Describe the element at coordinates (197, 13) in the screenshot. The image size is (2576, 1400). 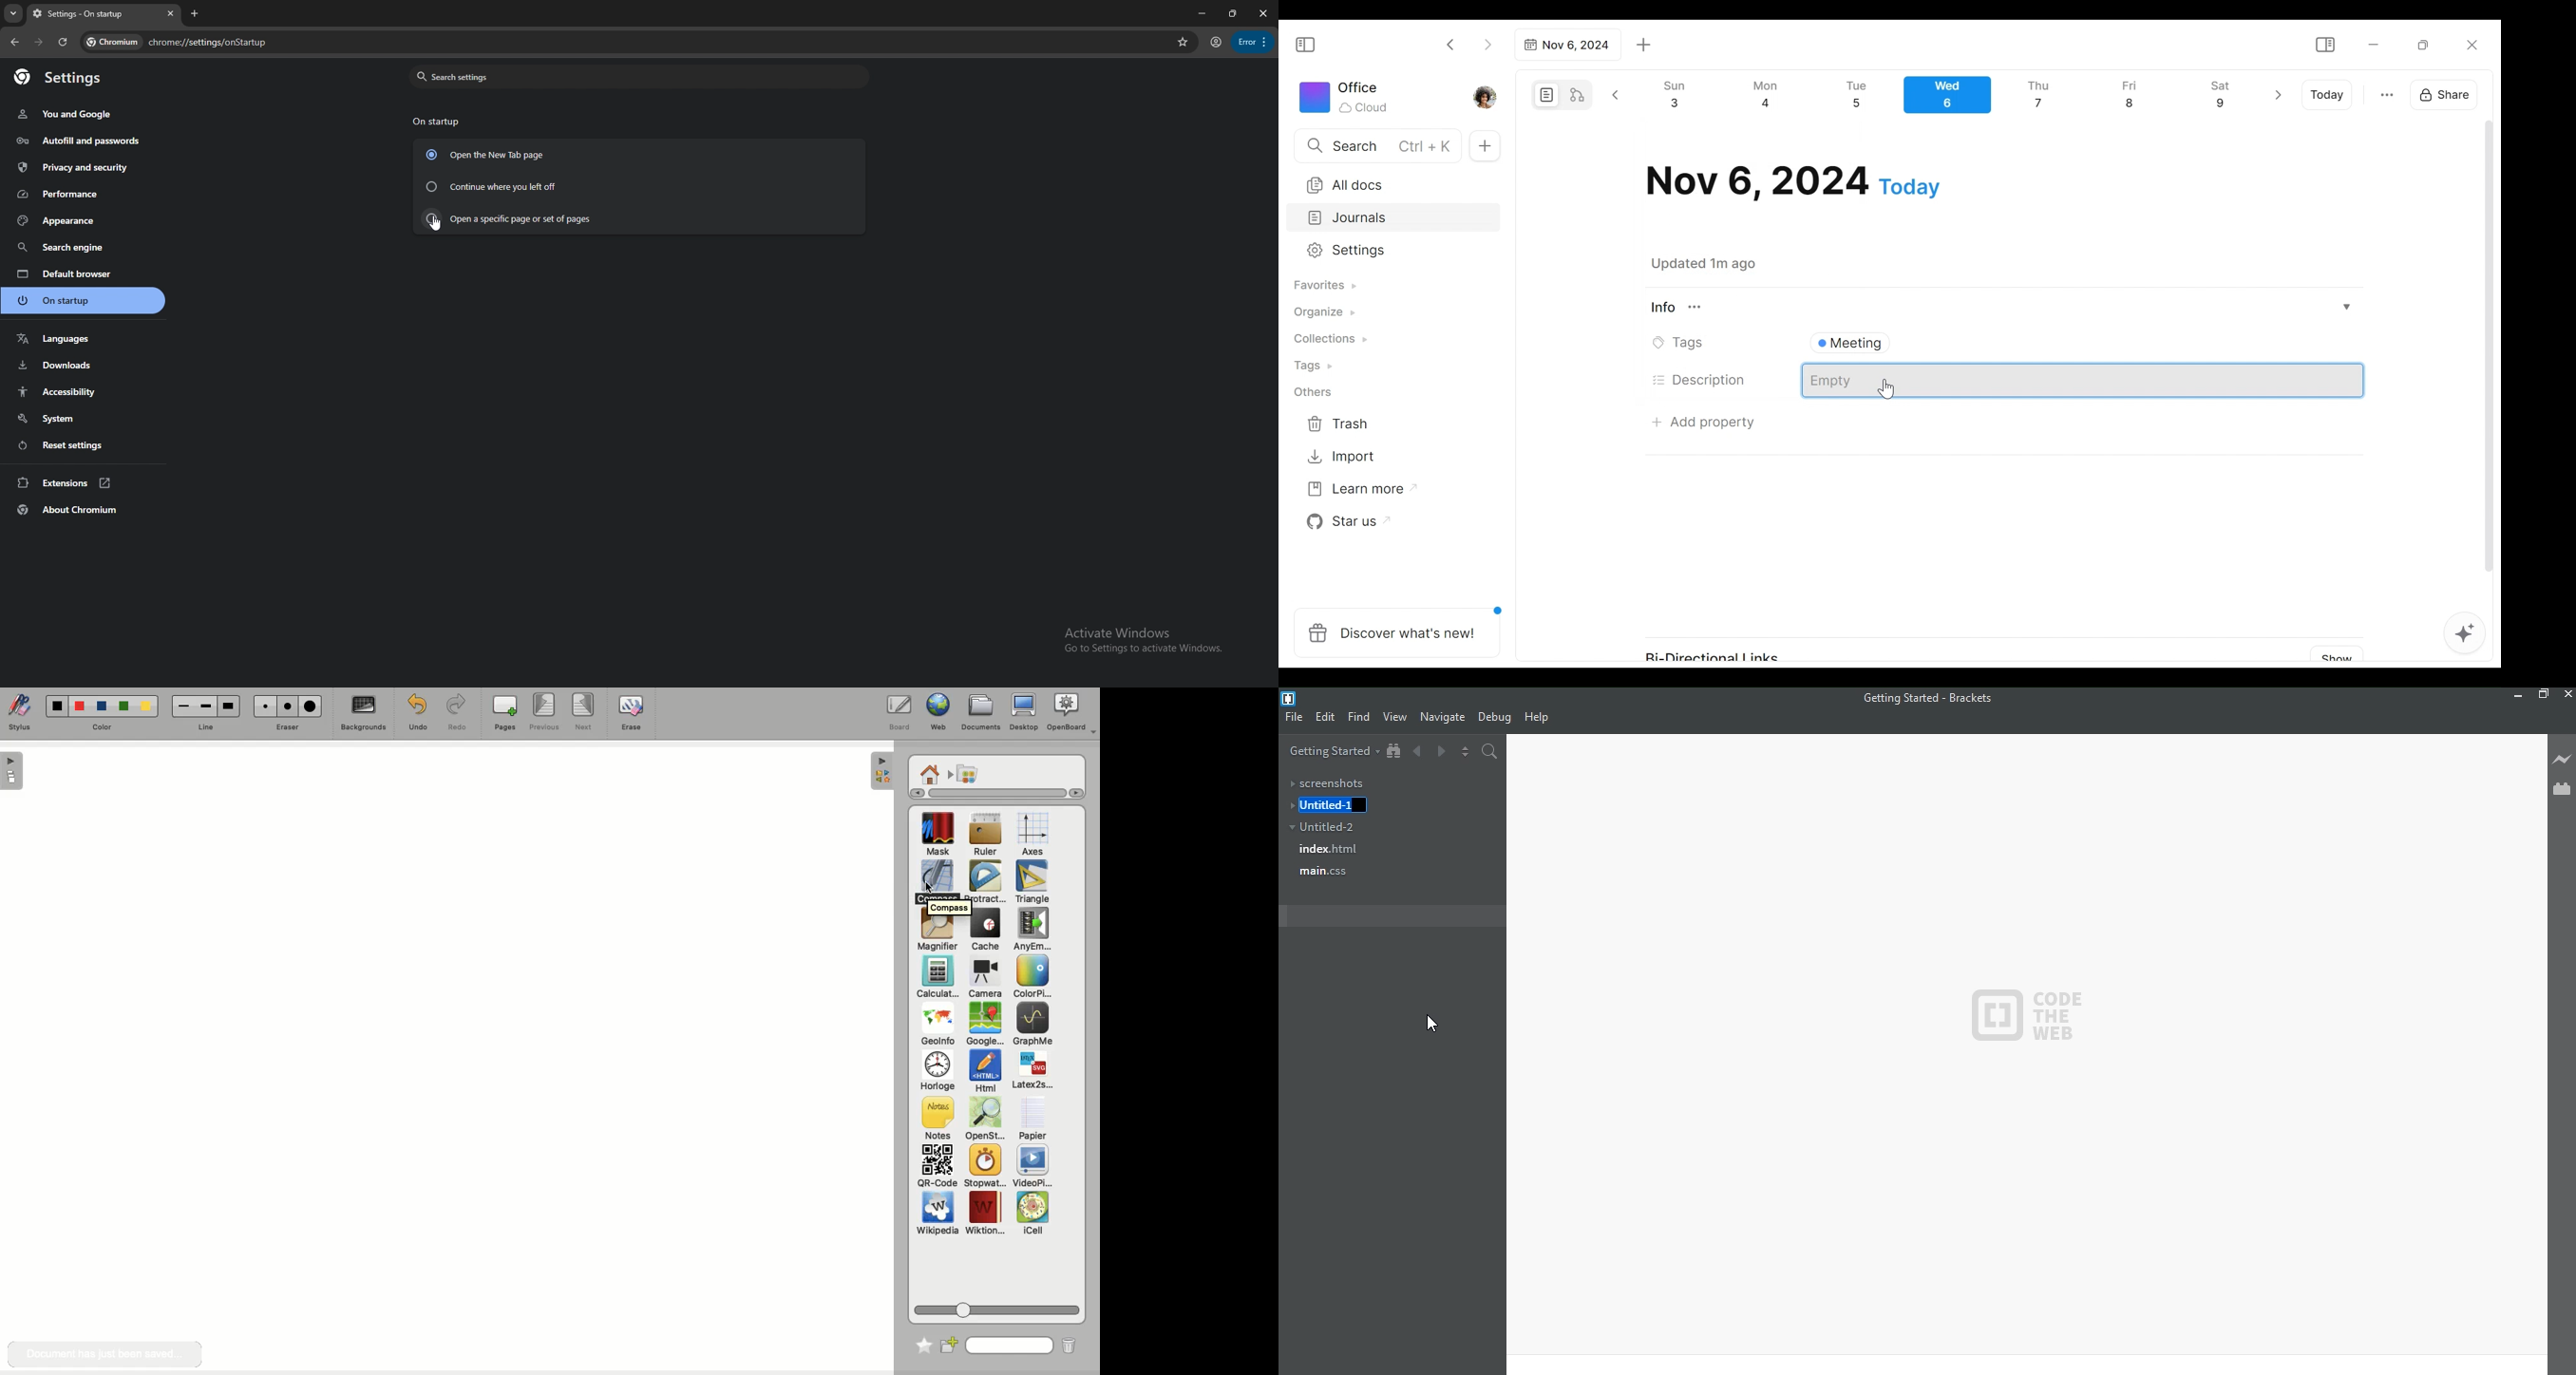
I see `add tab` at that location.